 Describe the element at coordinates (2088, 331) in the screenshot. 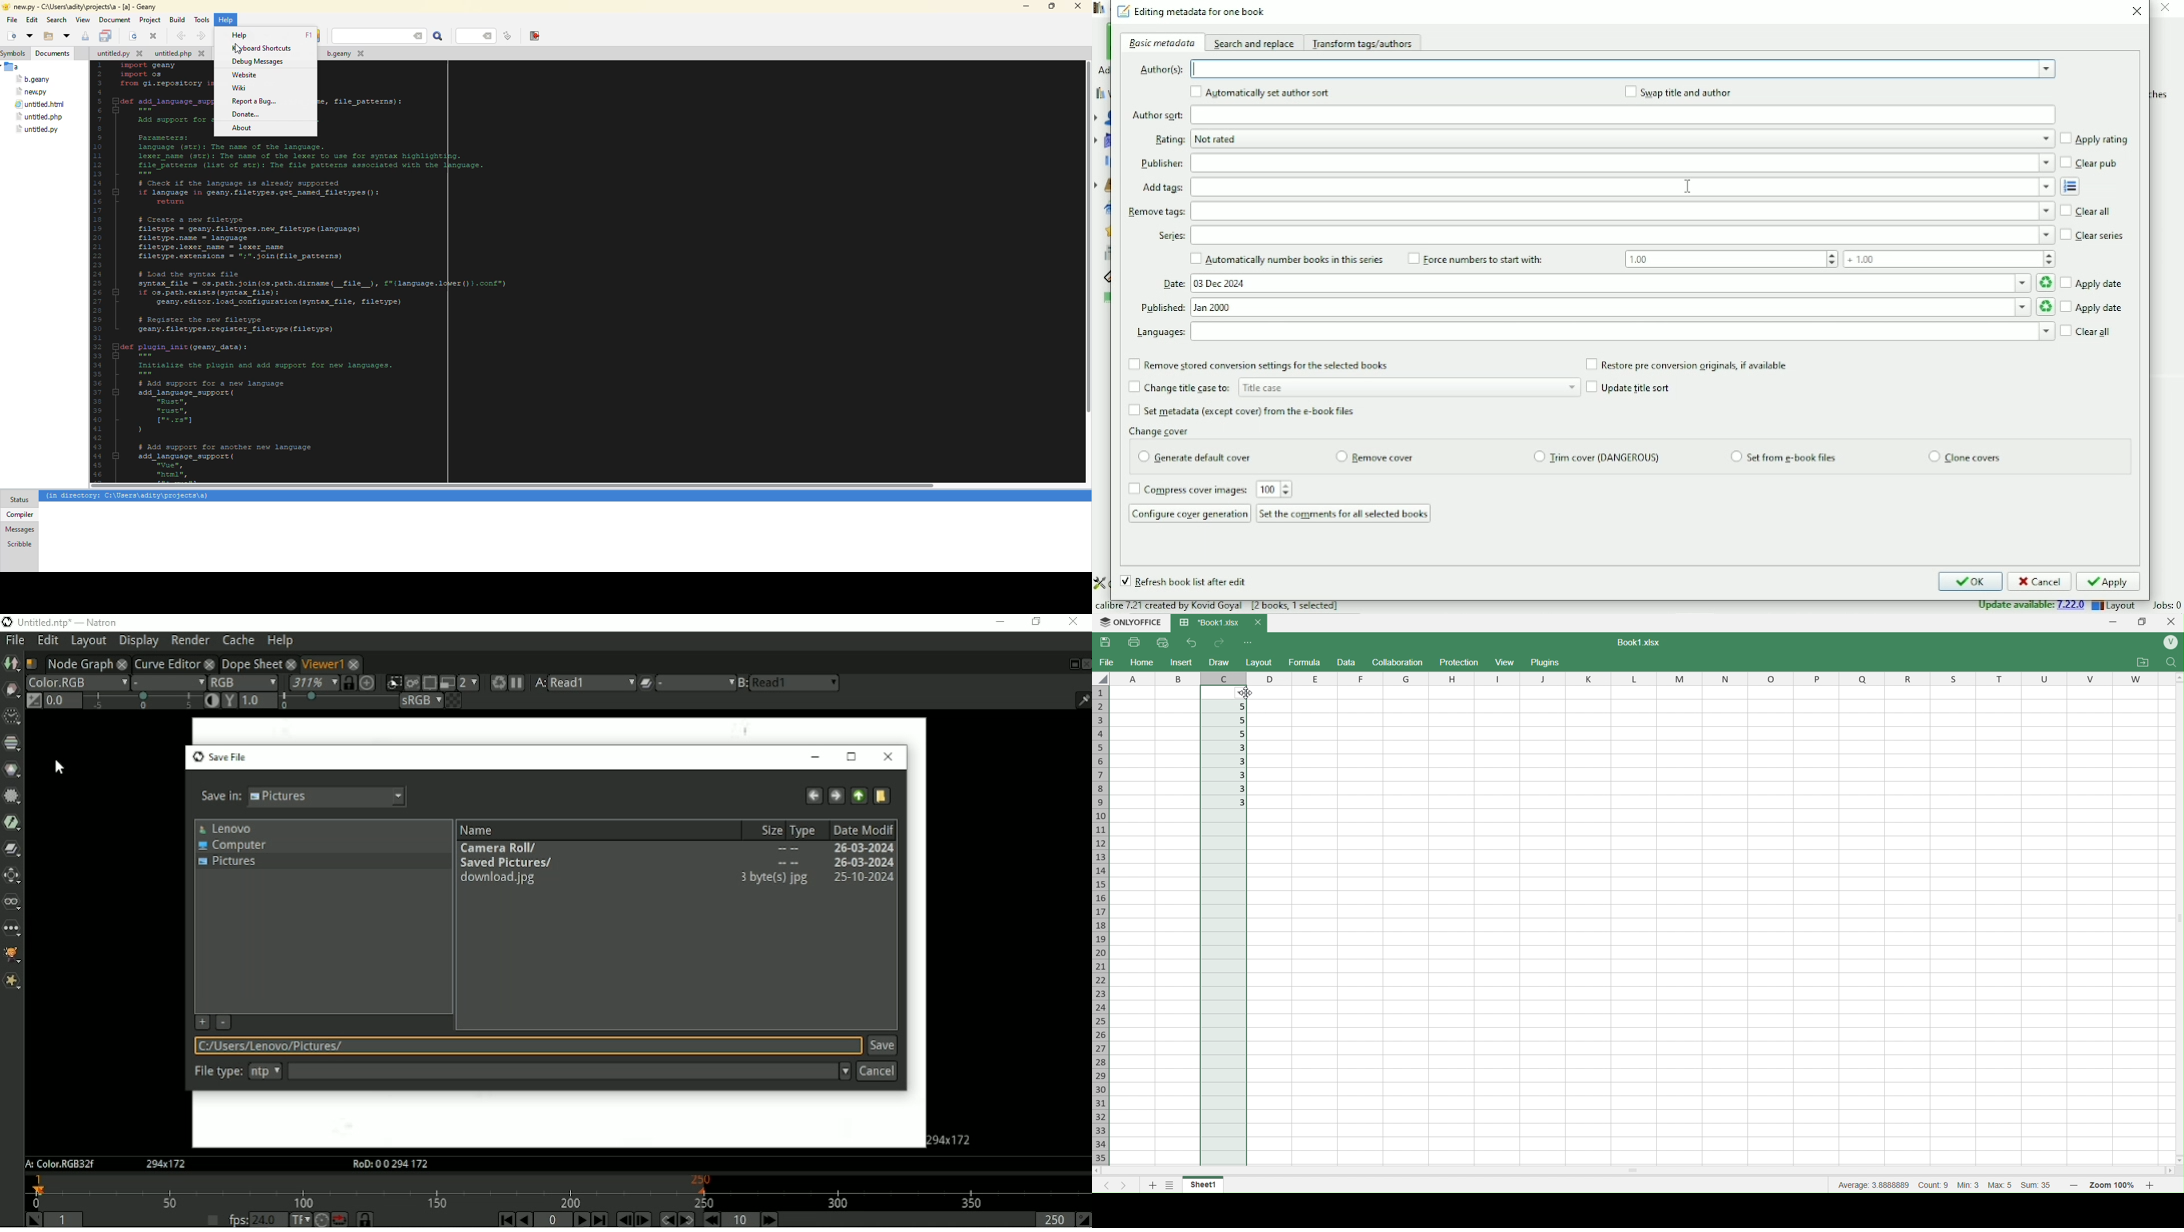

I see `Clear all` at that location.